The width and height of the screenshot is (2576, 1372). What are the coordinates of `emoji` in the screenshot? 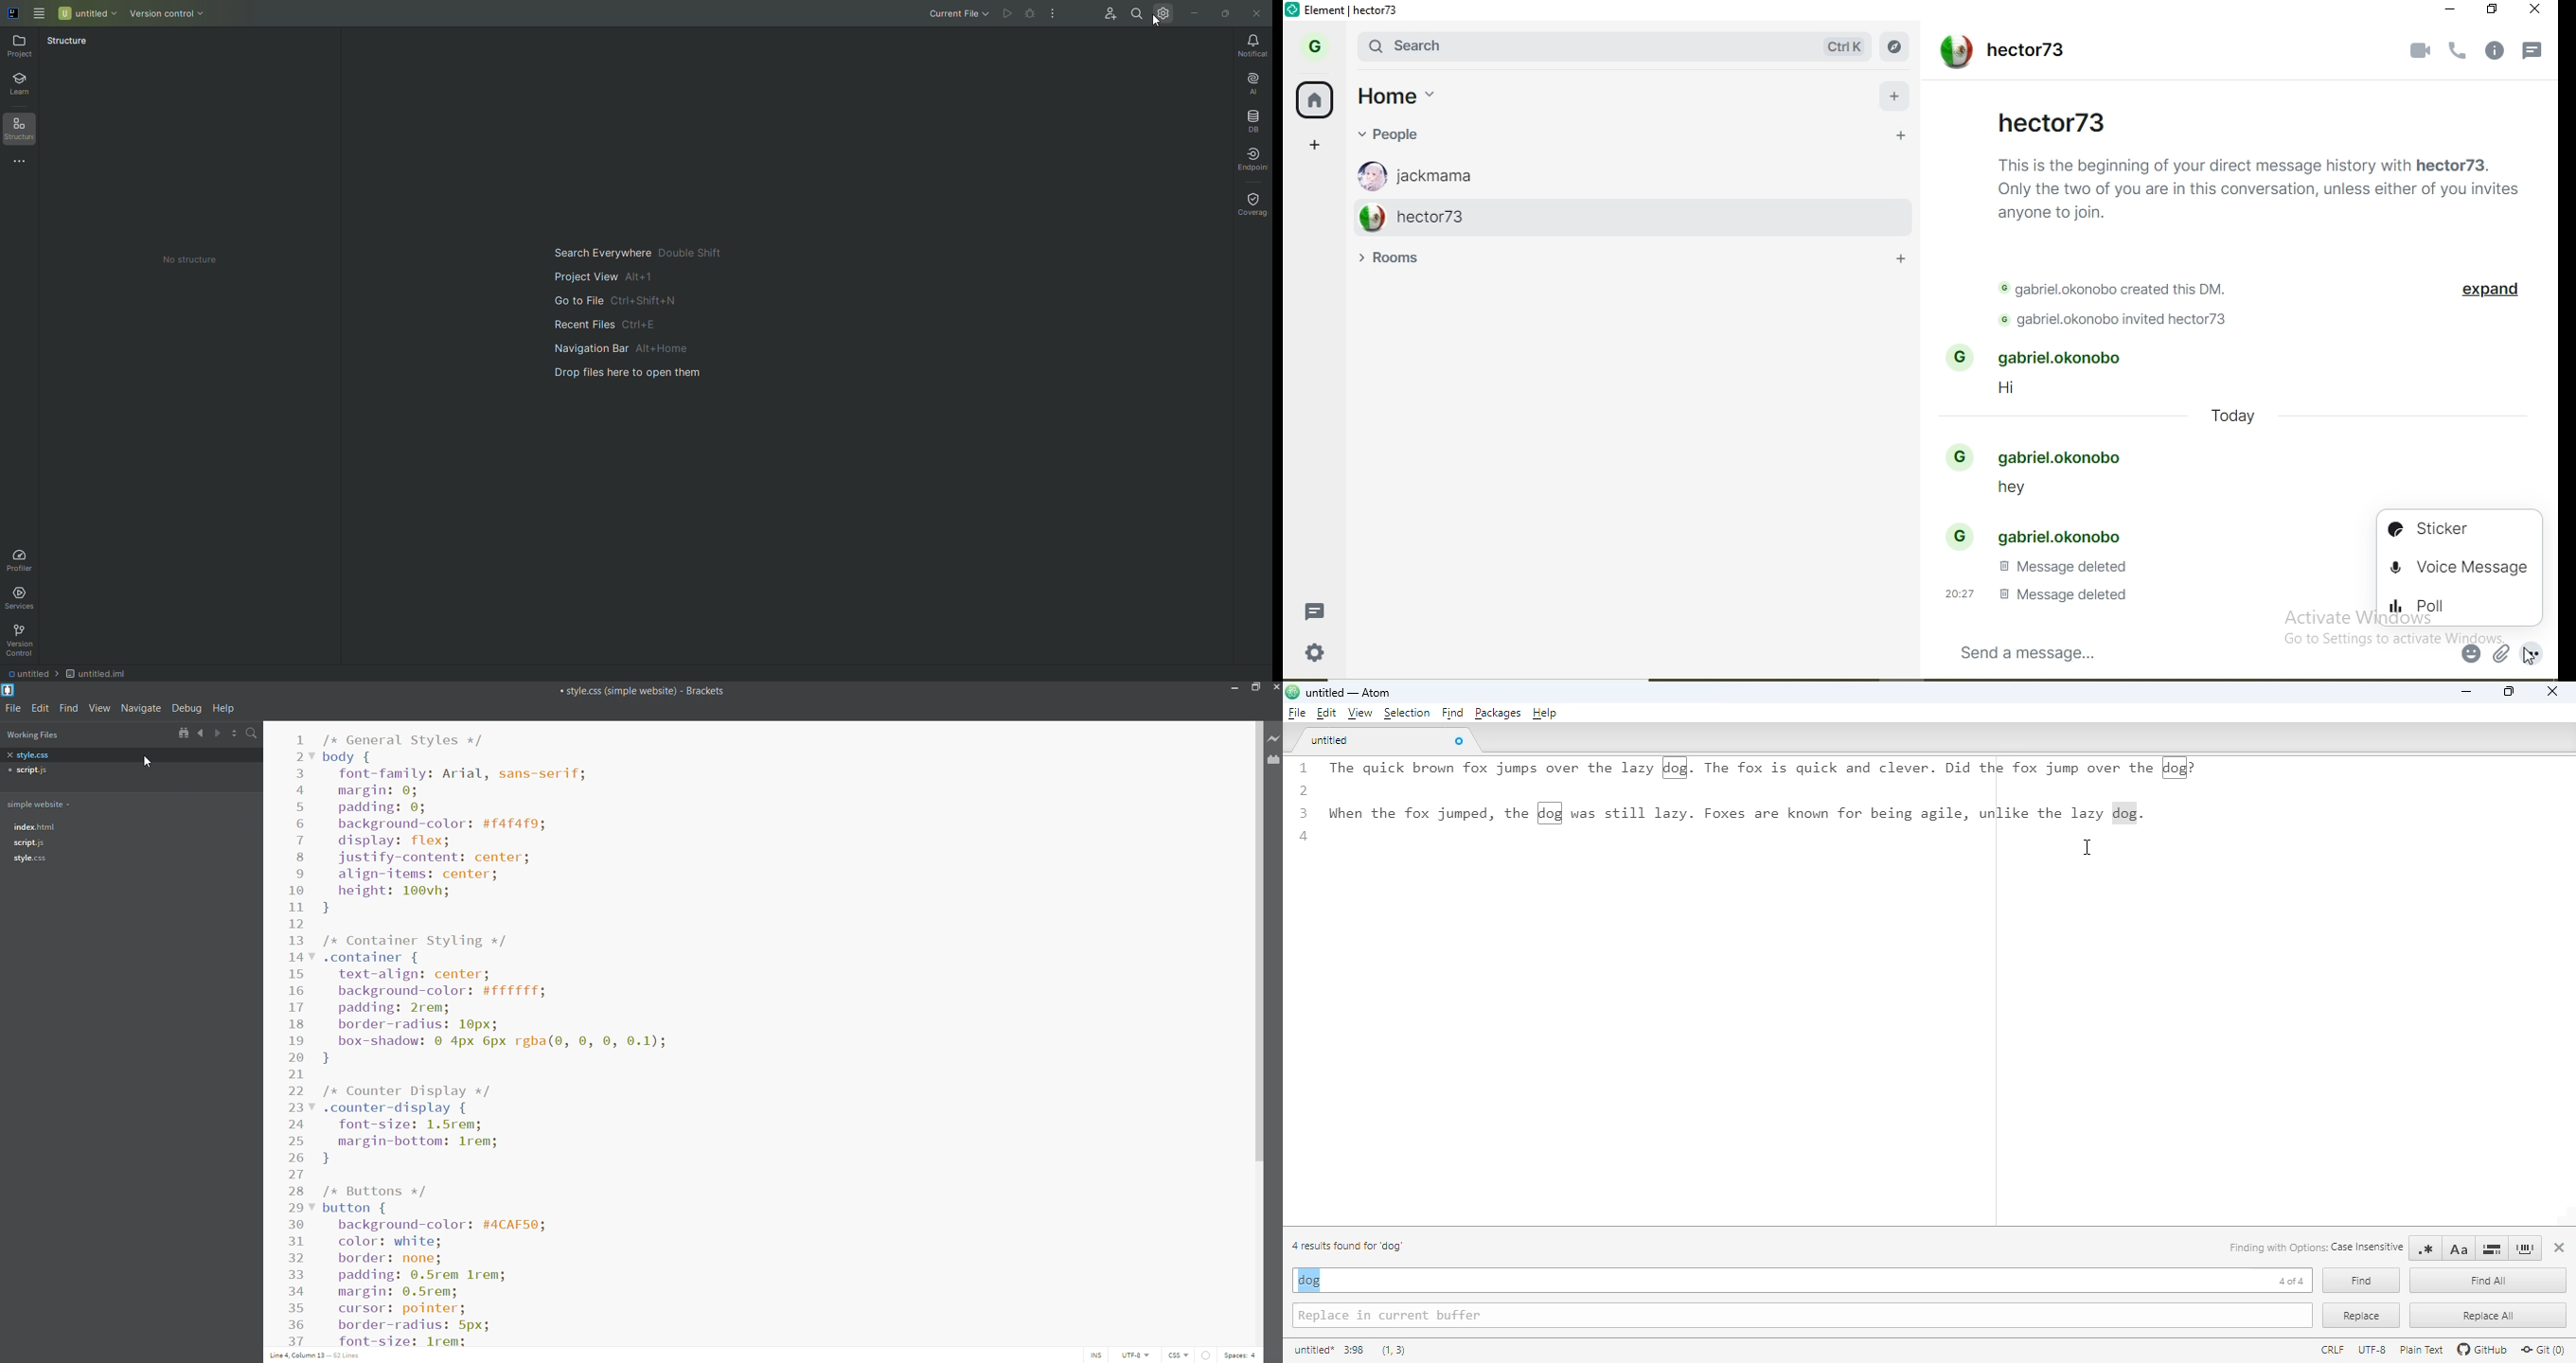 It's located at (2472, 654).